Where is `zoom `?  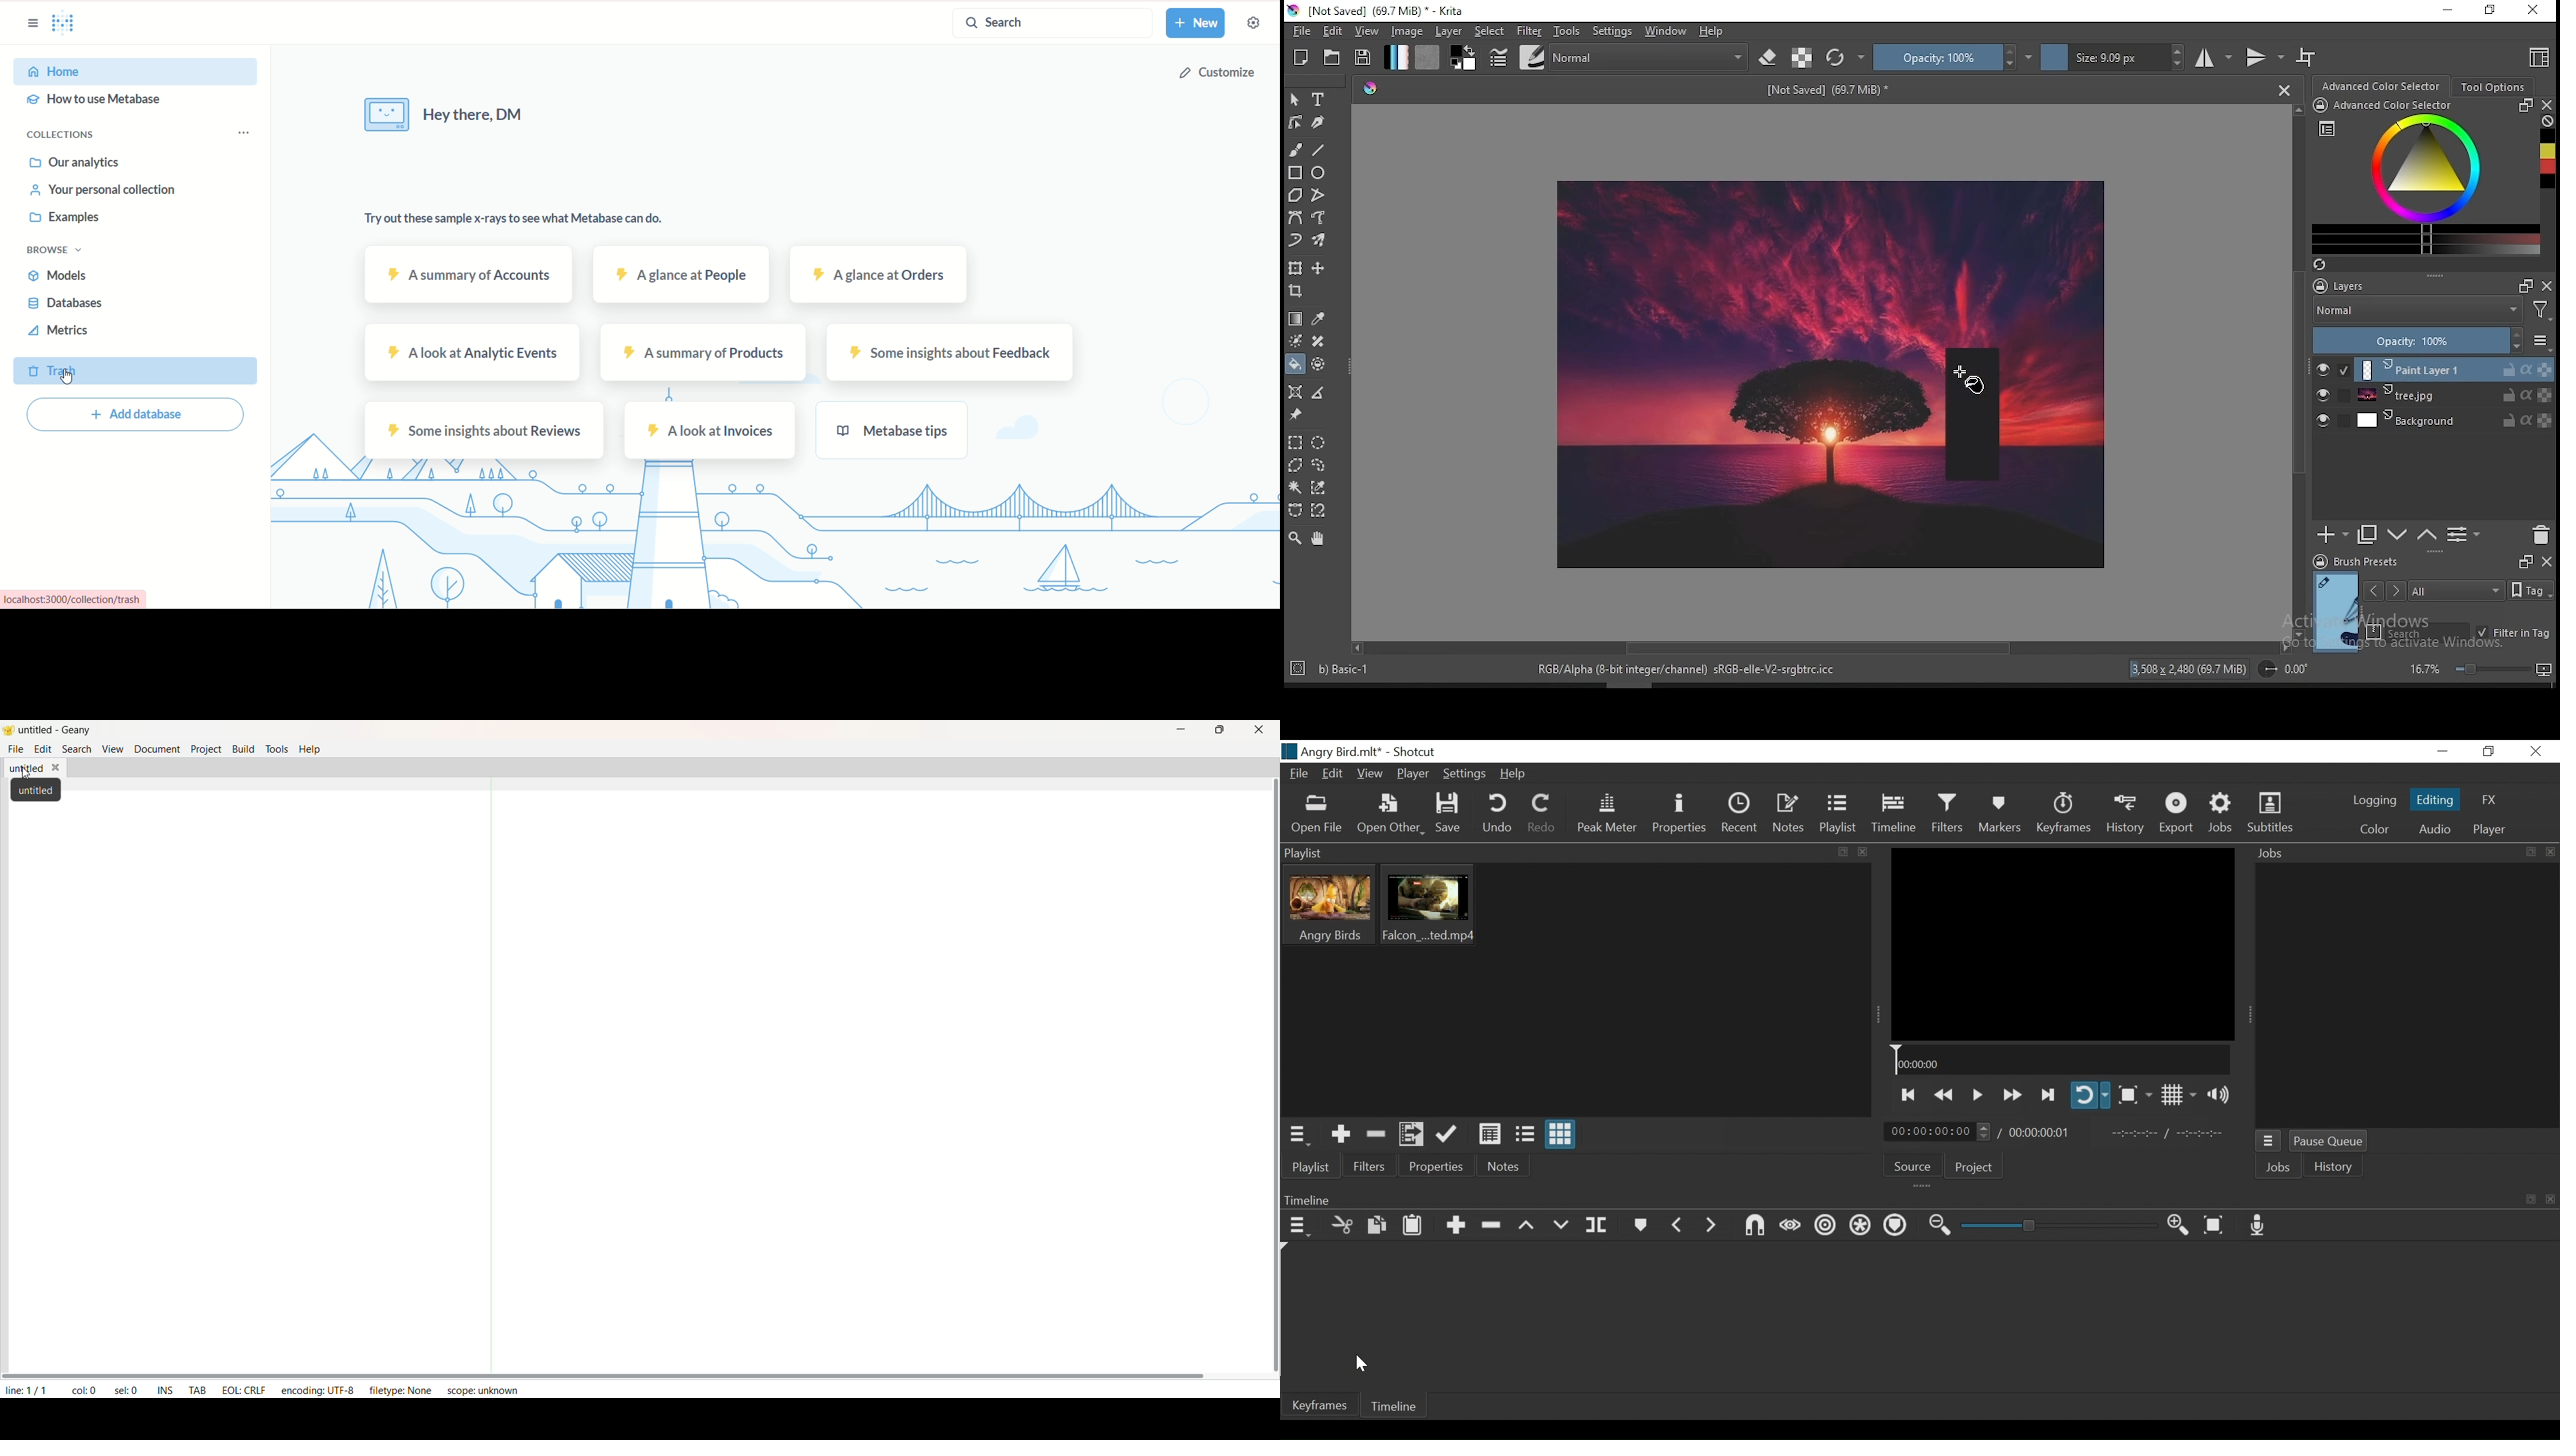 zoom  is located at coordinates (2479, 669).